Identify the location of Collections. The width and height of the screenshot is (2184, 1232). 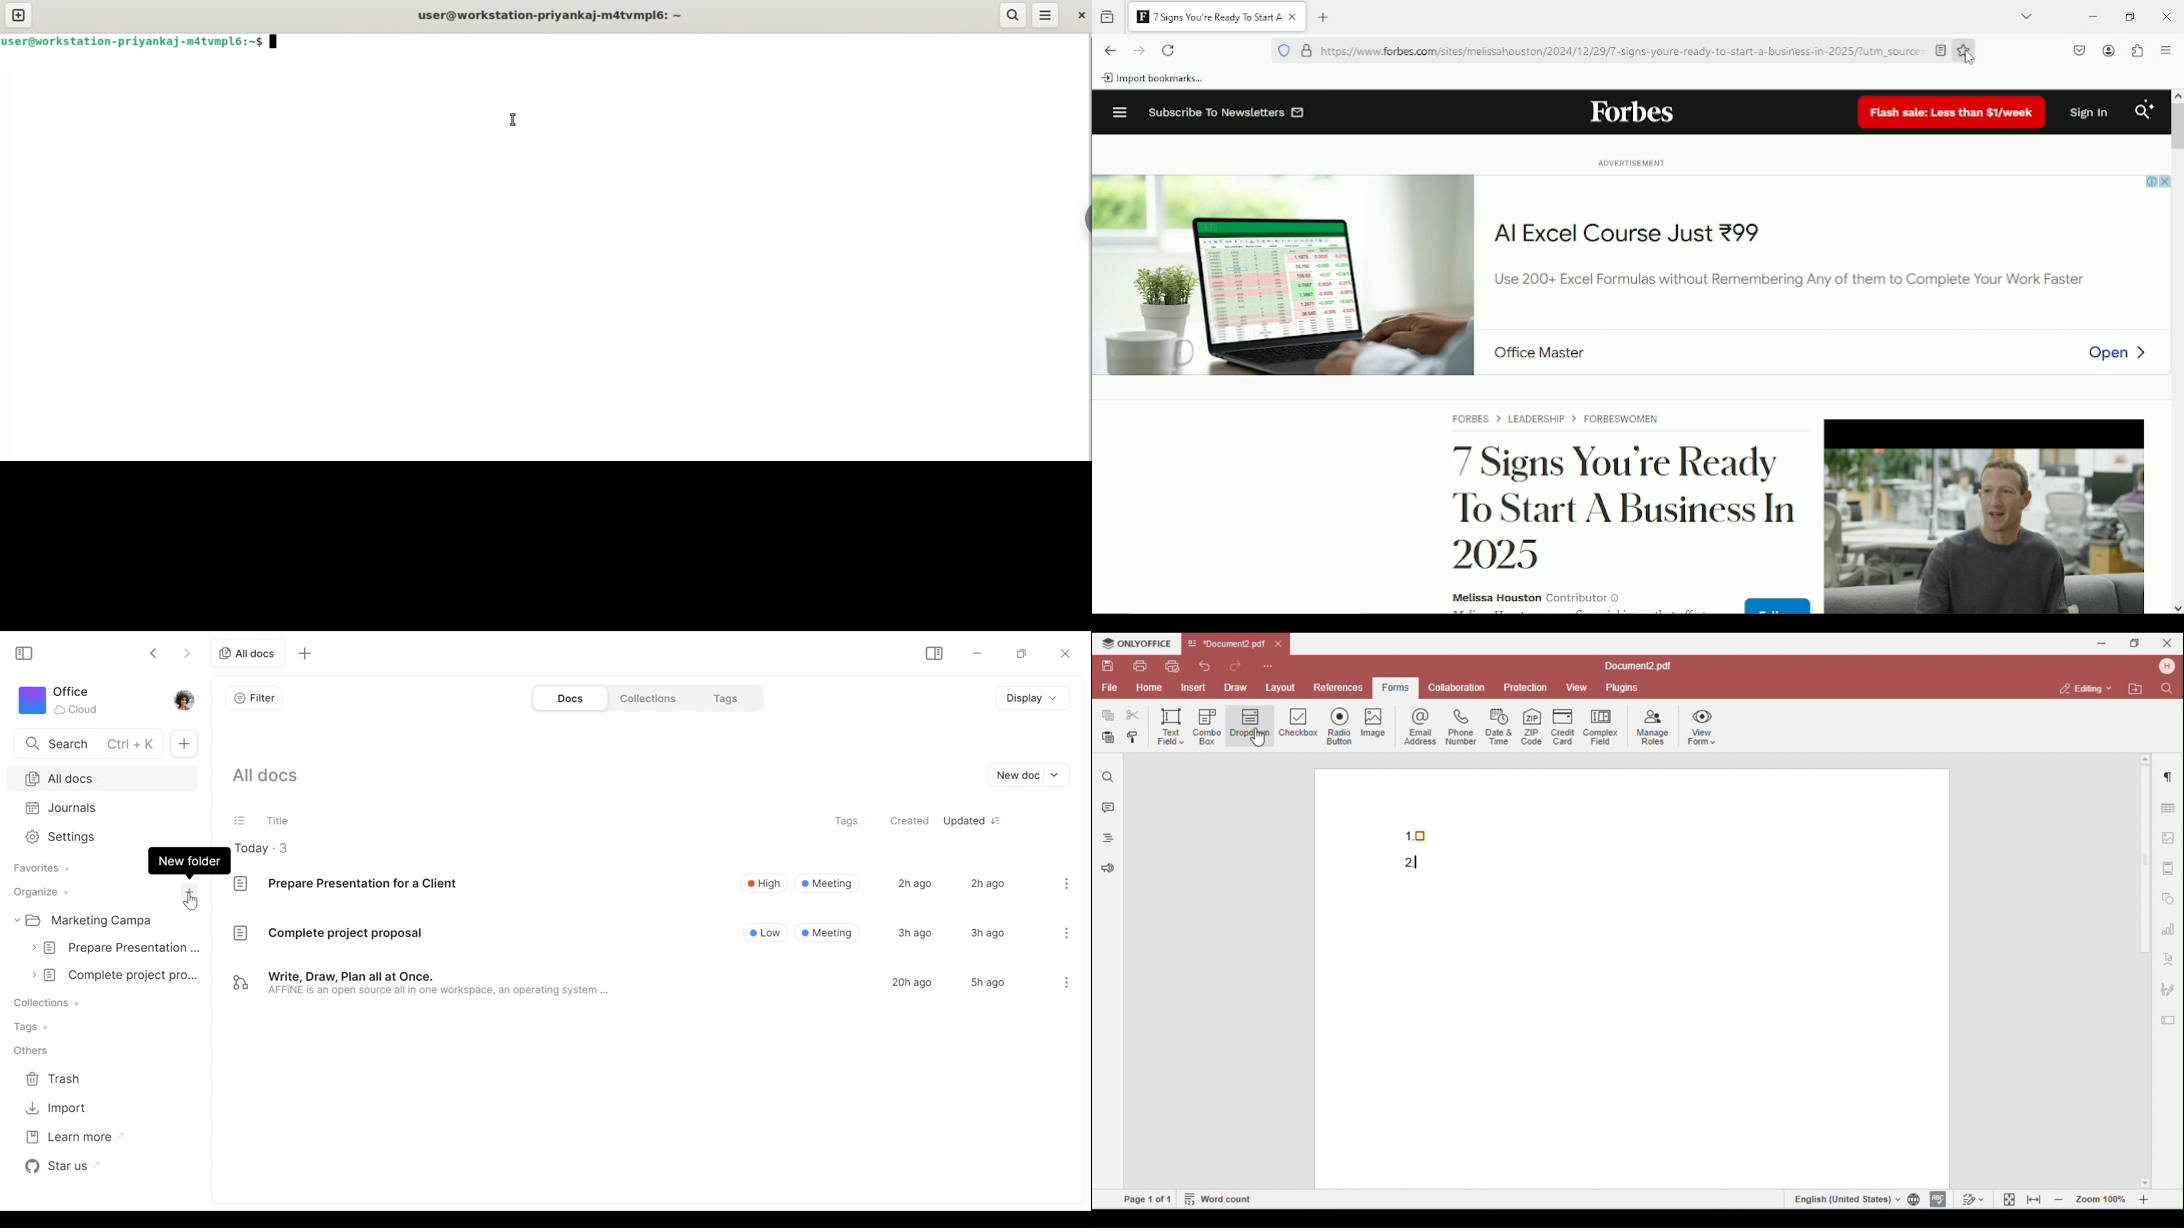
(646, 698).